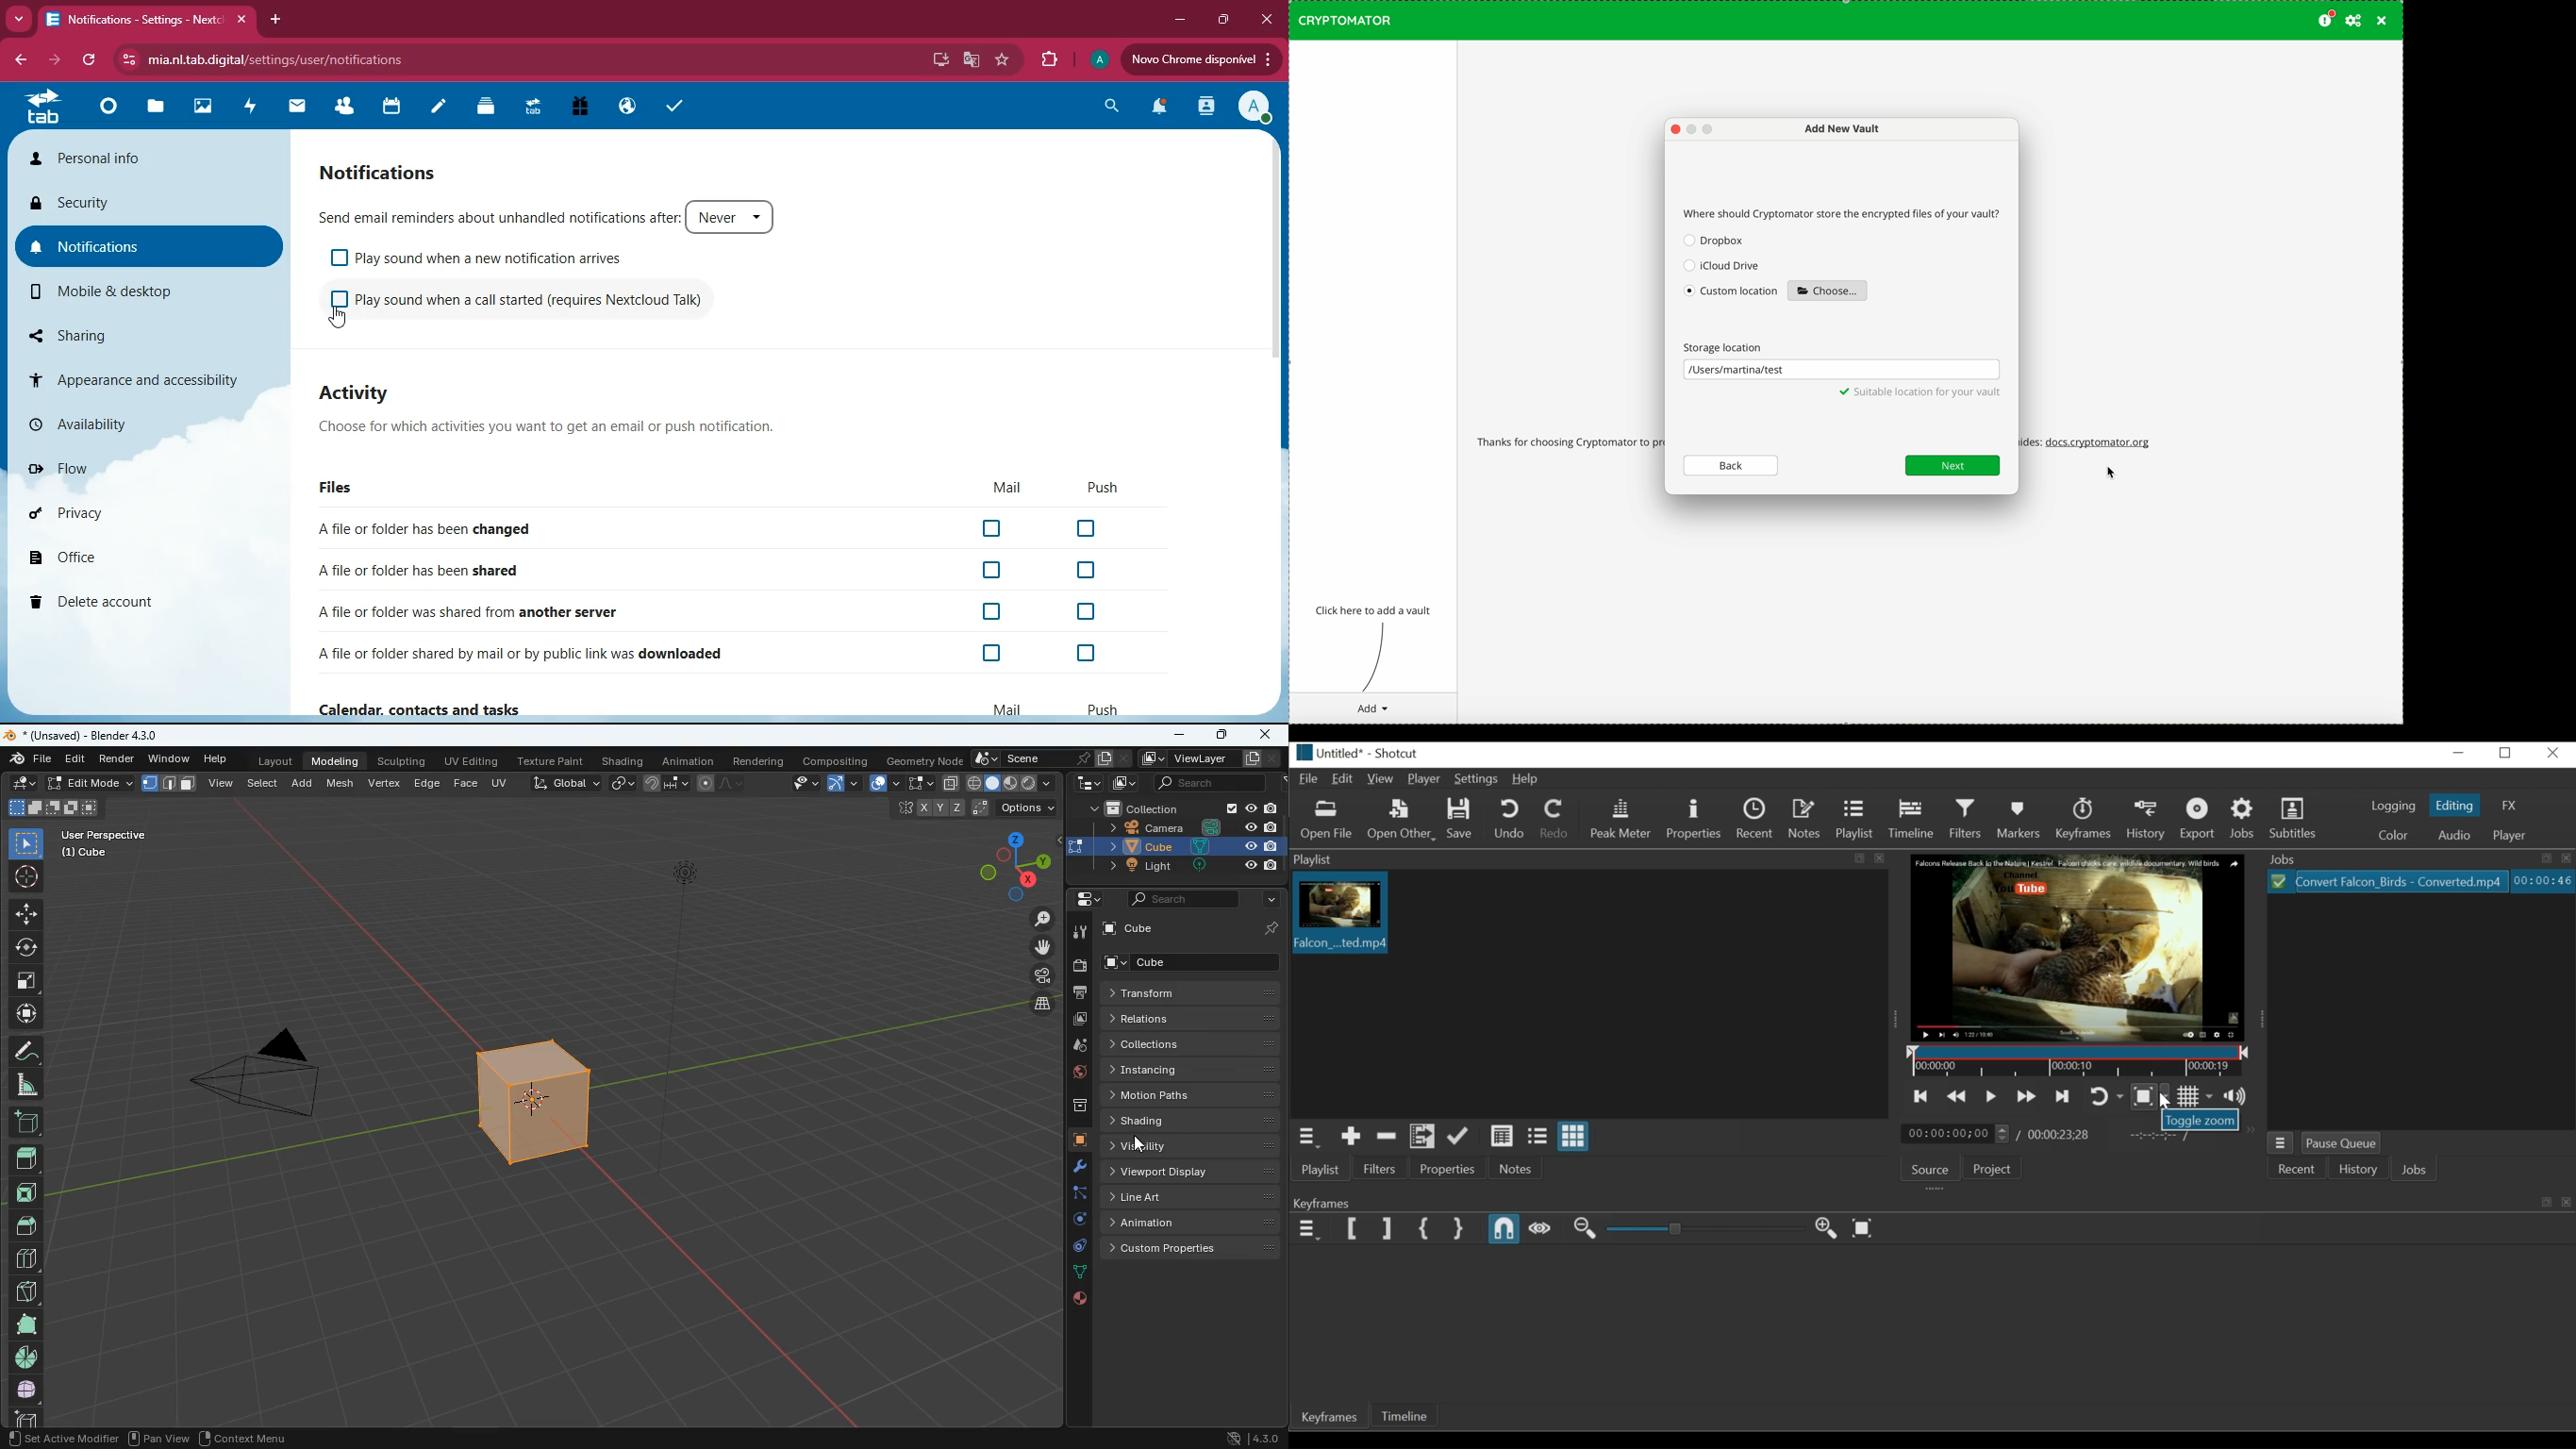 This screenshot has width=2576, height=1456. I want to click on personal info, so click(92, 158).